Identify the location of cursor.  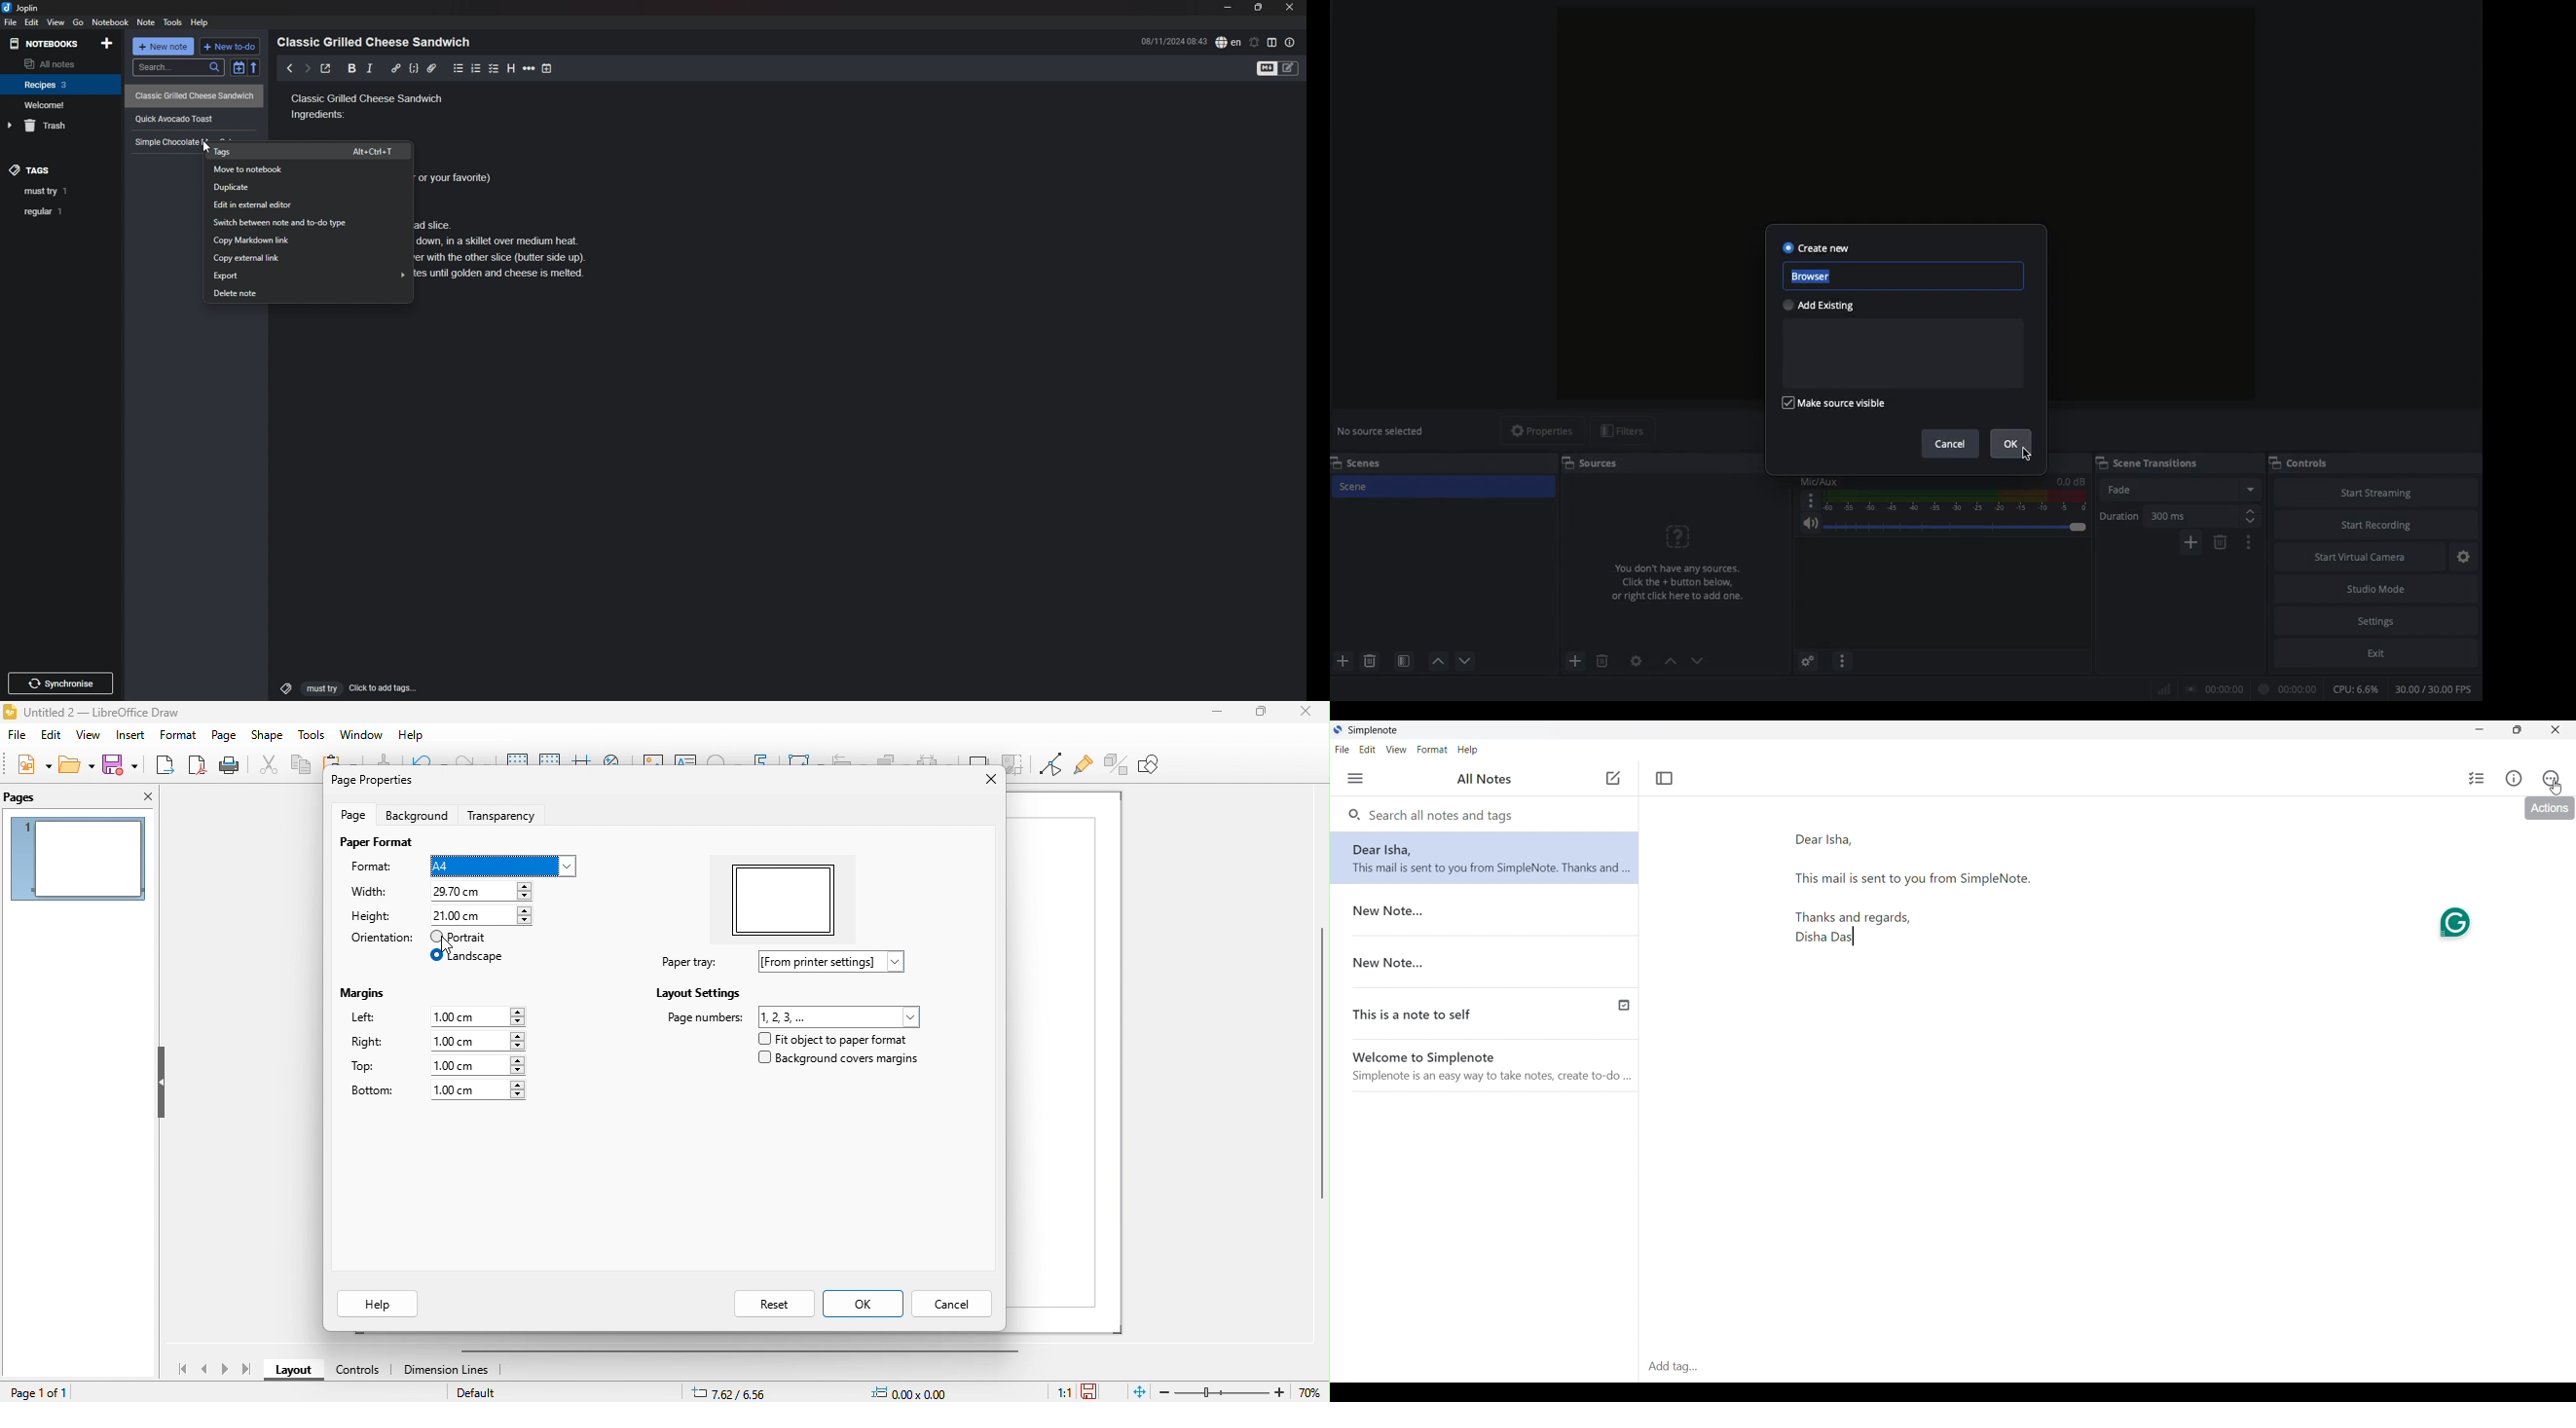
(2028, 458).